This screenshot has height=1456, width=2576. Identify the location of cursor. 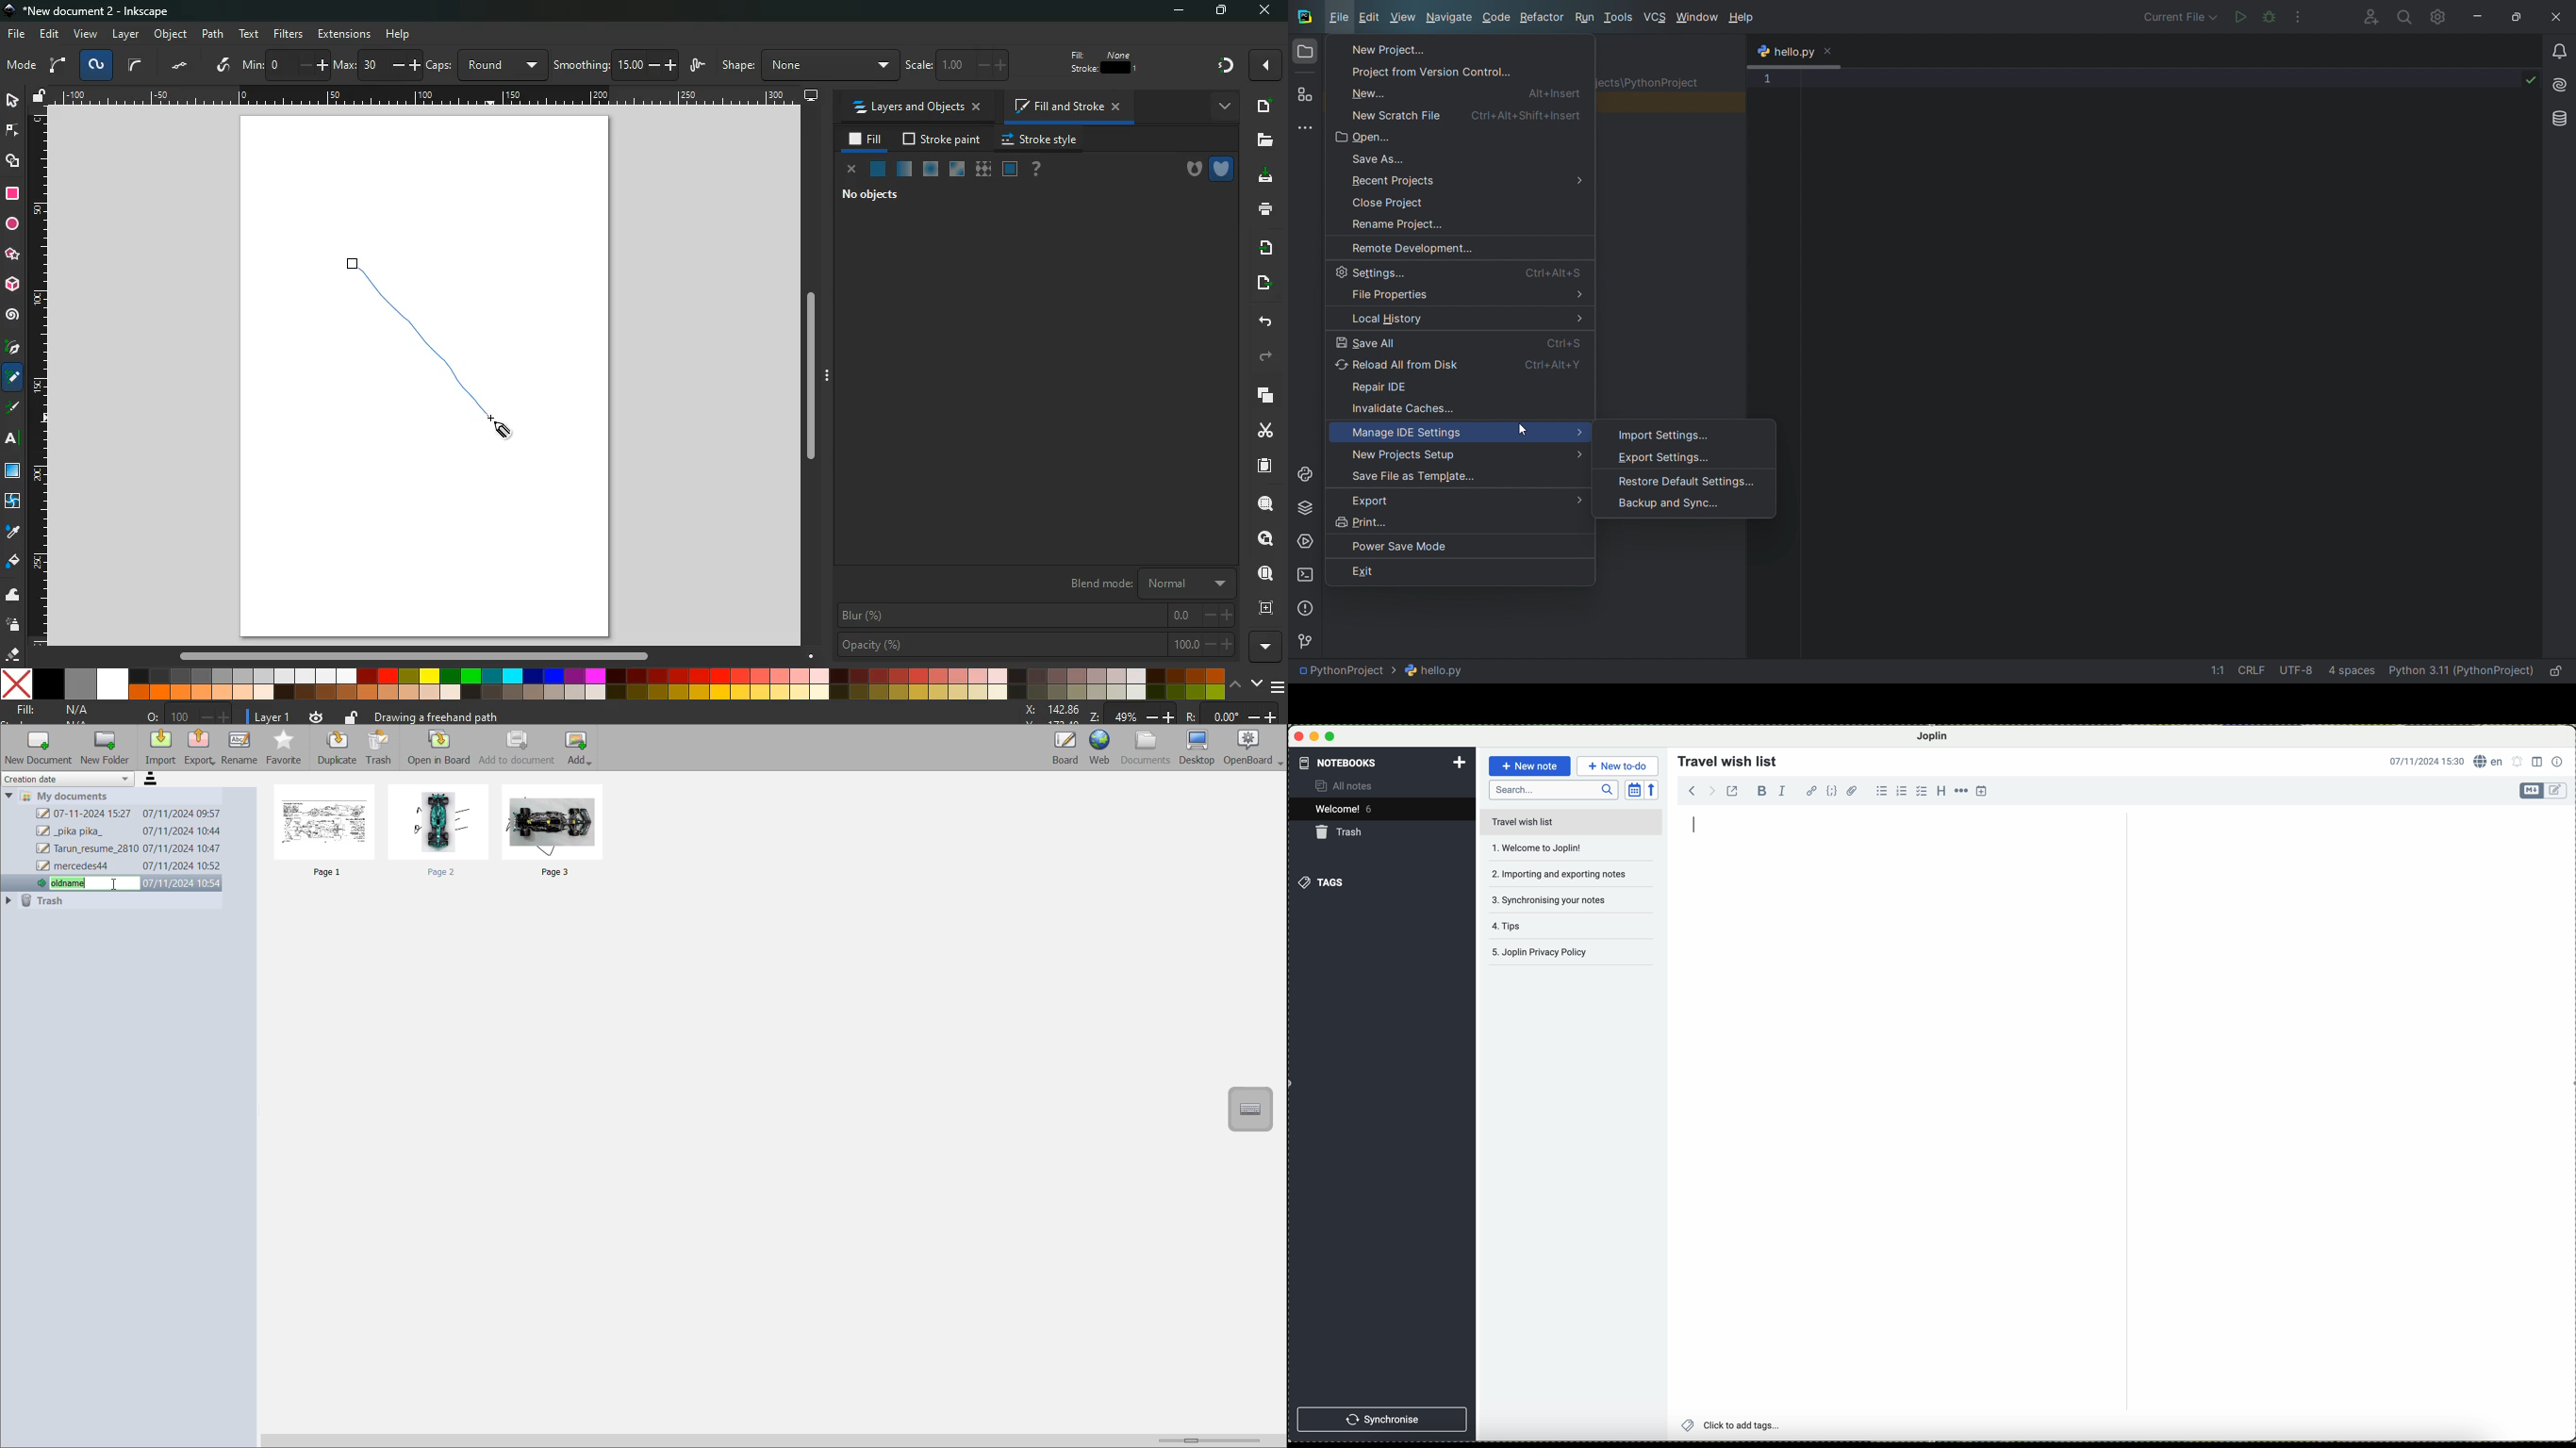
(115, 884).